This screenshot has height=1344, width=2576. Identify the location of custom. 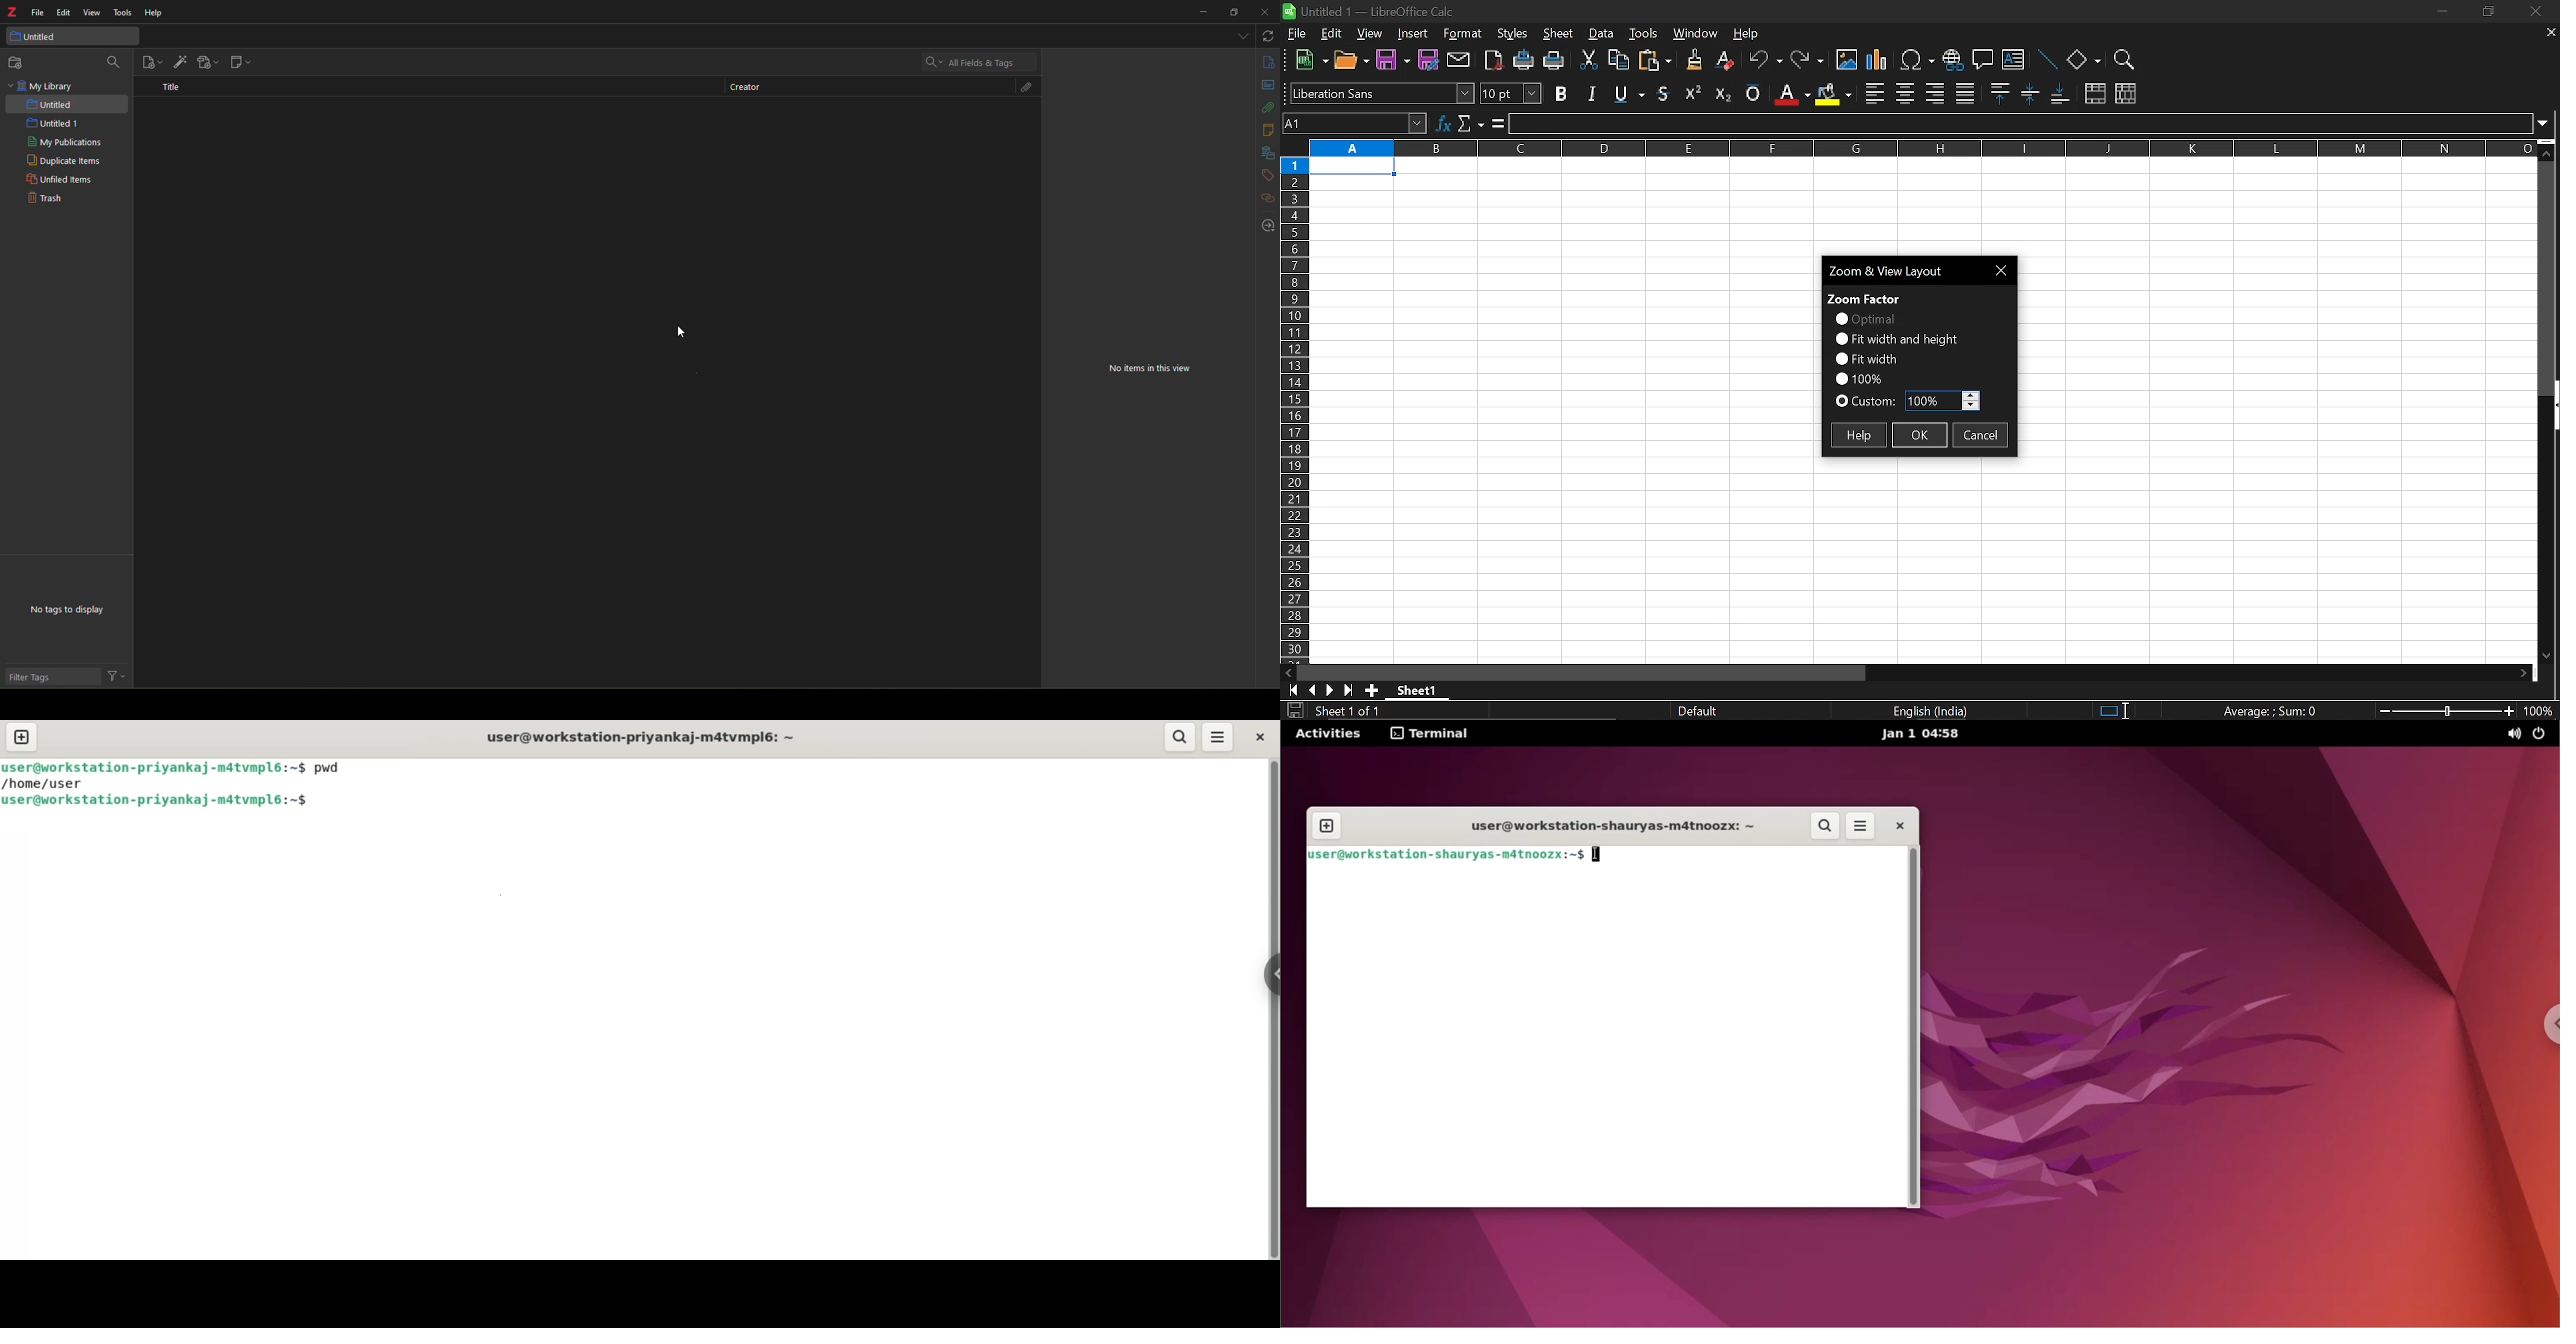
(1866, 403).